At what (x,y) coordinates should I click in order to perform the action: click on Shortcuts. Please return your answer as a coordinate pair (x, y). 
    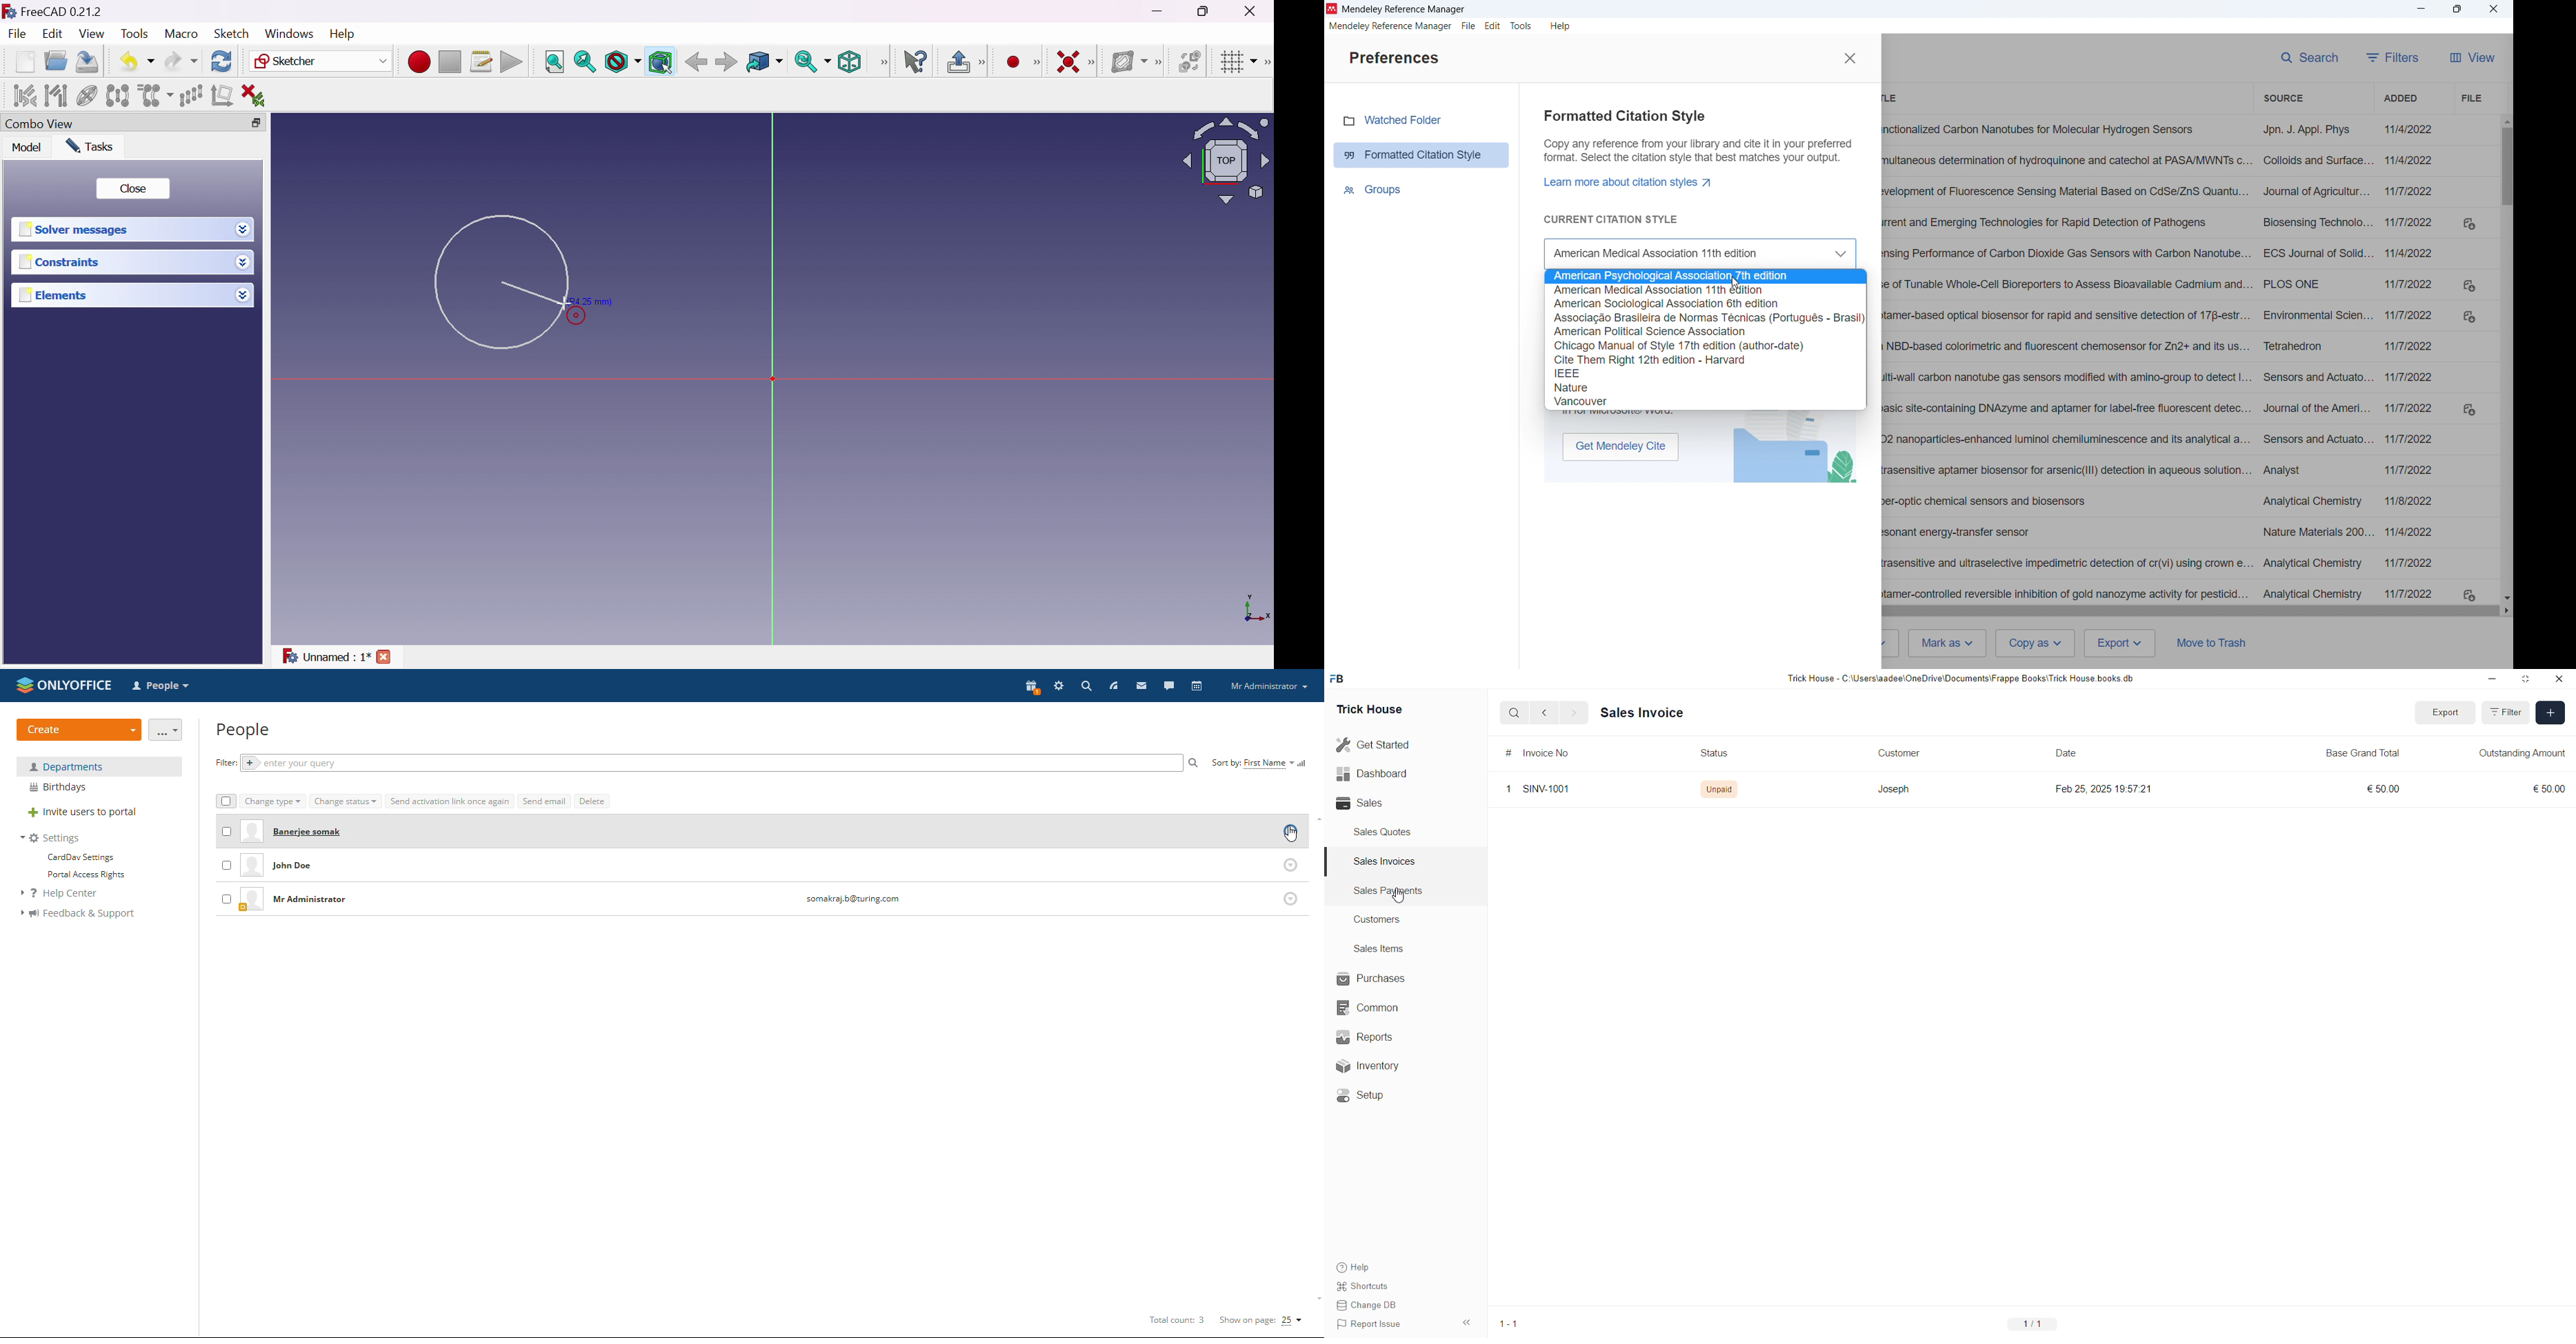
    Looking at the image, I should click on (1368, 1284).